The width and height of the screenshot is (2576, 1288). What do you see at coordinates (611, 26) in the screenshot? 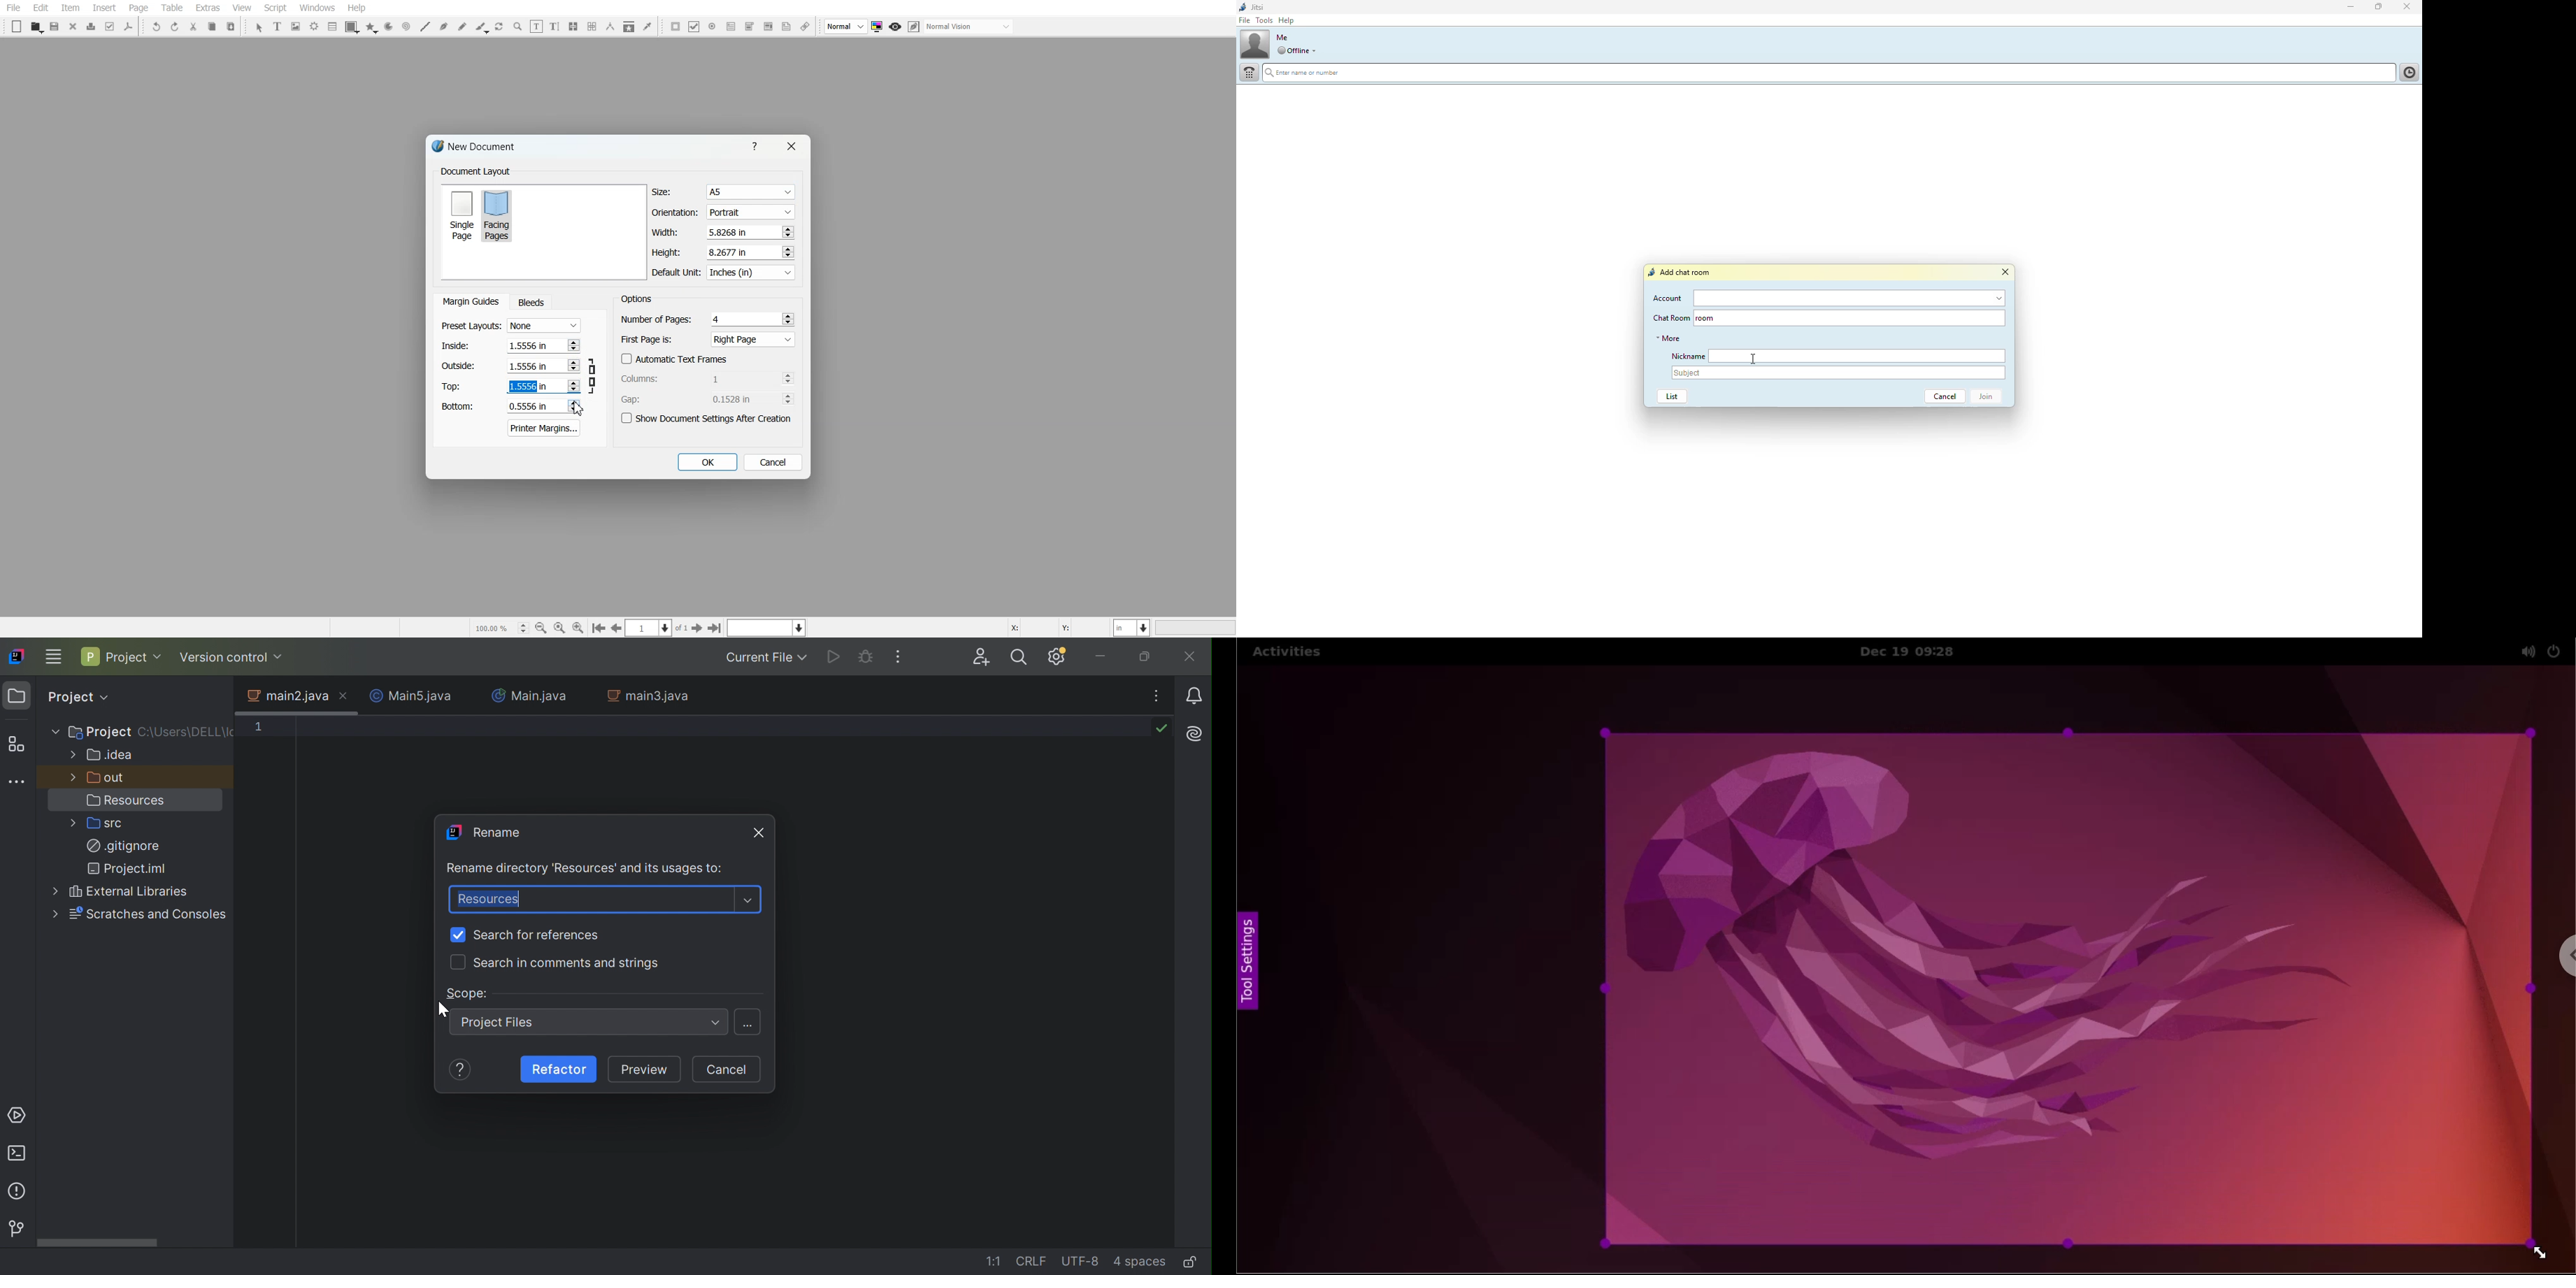
I see `Measurement` at bounding box center [611, 26].